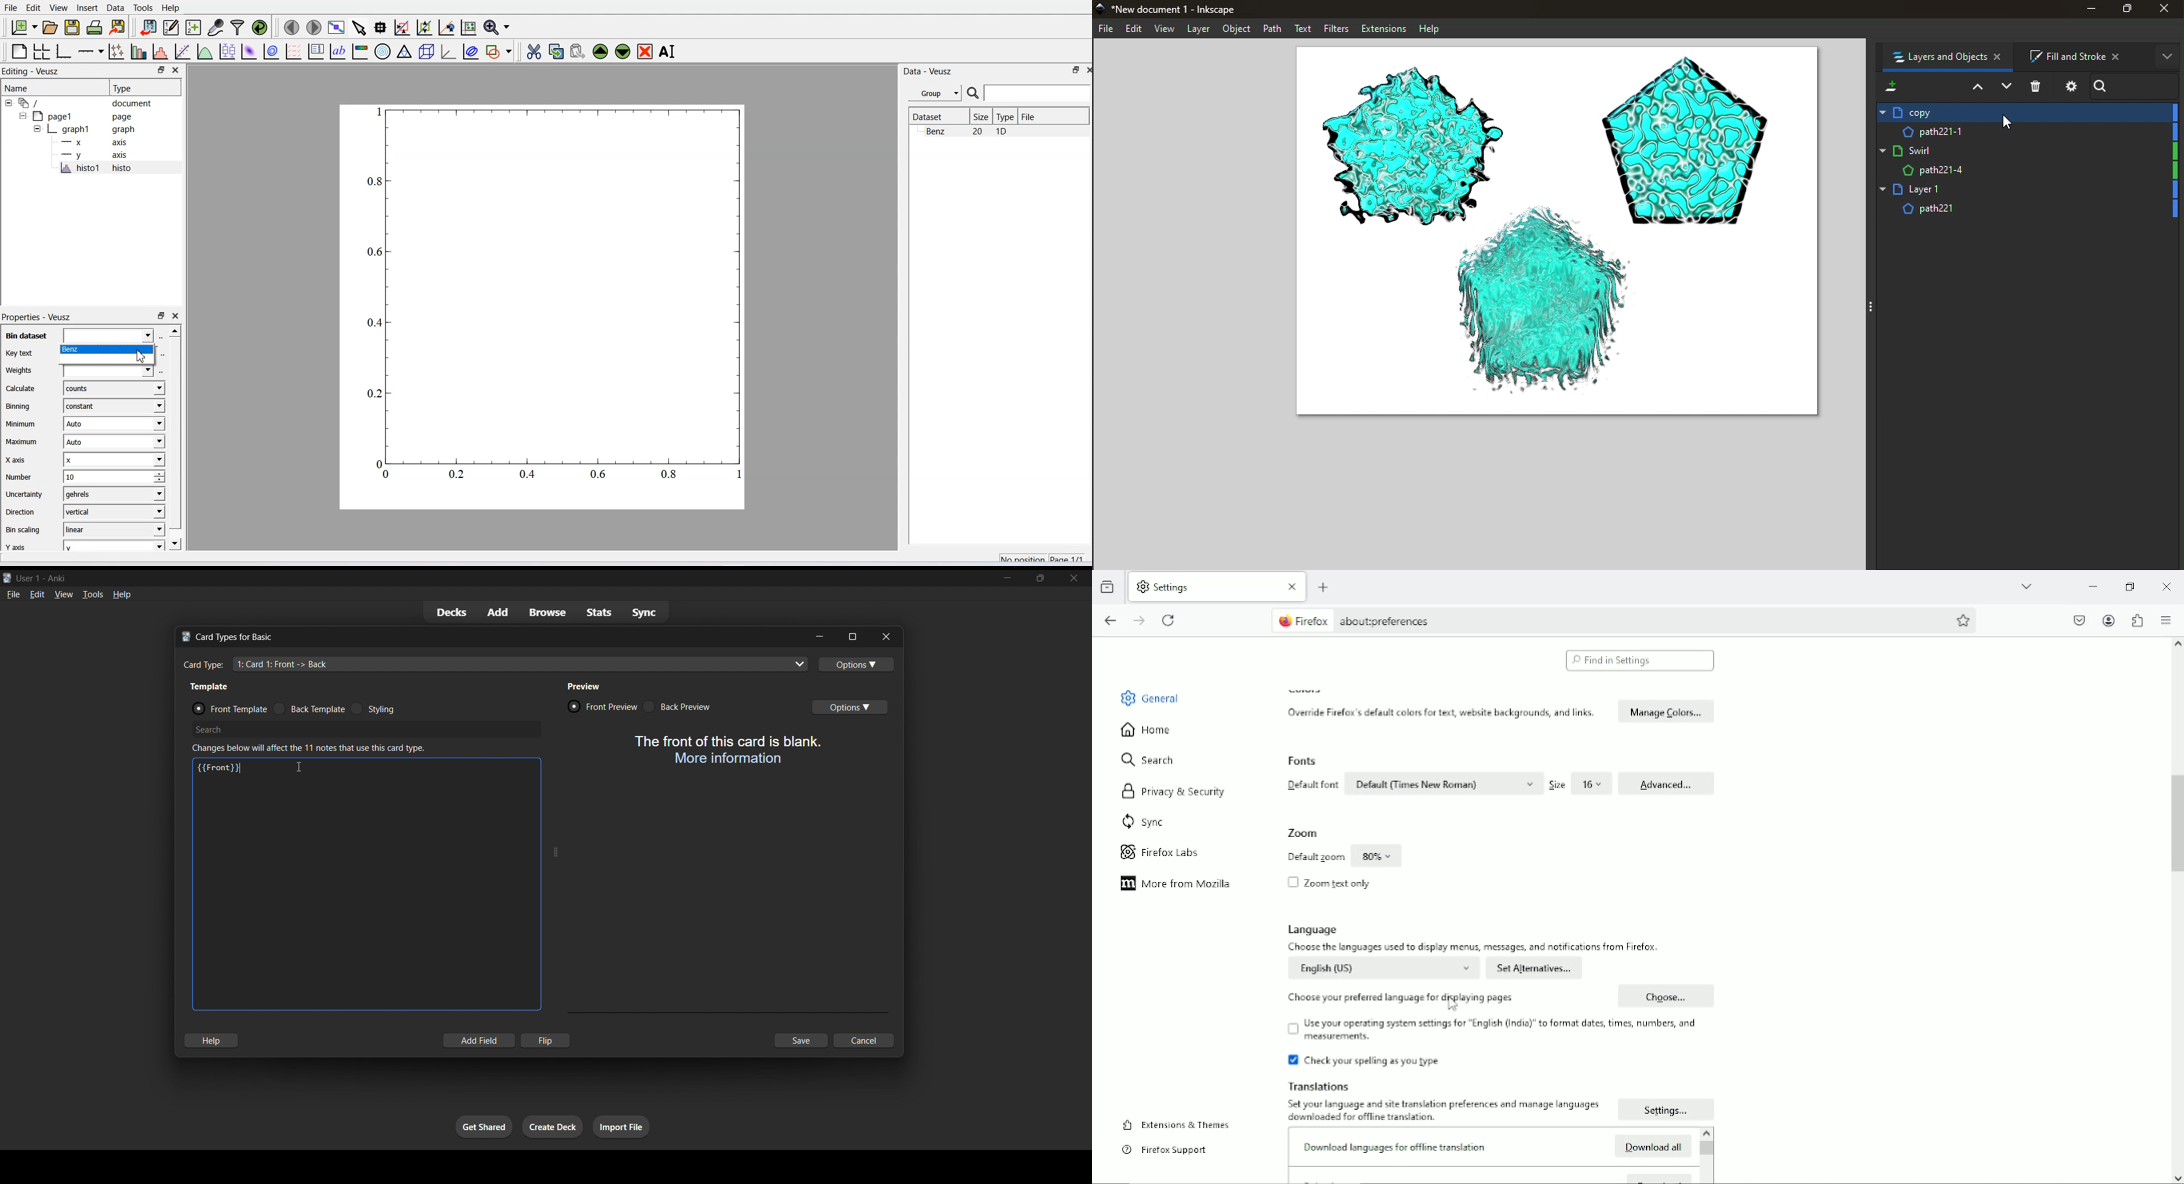  What do you see at coordinates (478, 1041) in the screenshot?
I see `add field` at bounding box center [478, 1041].